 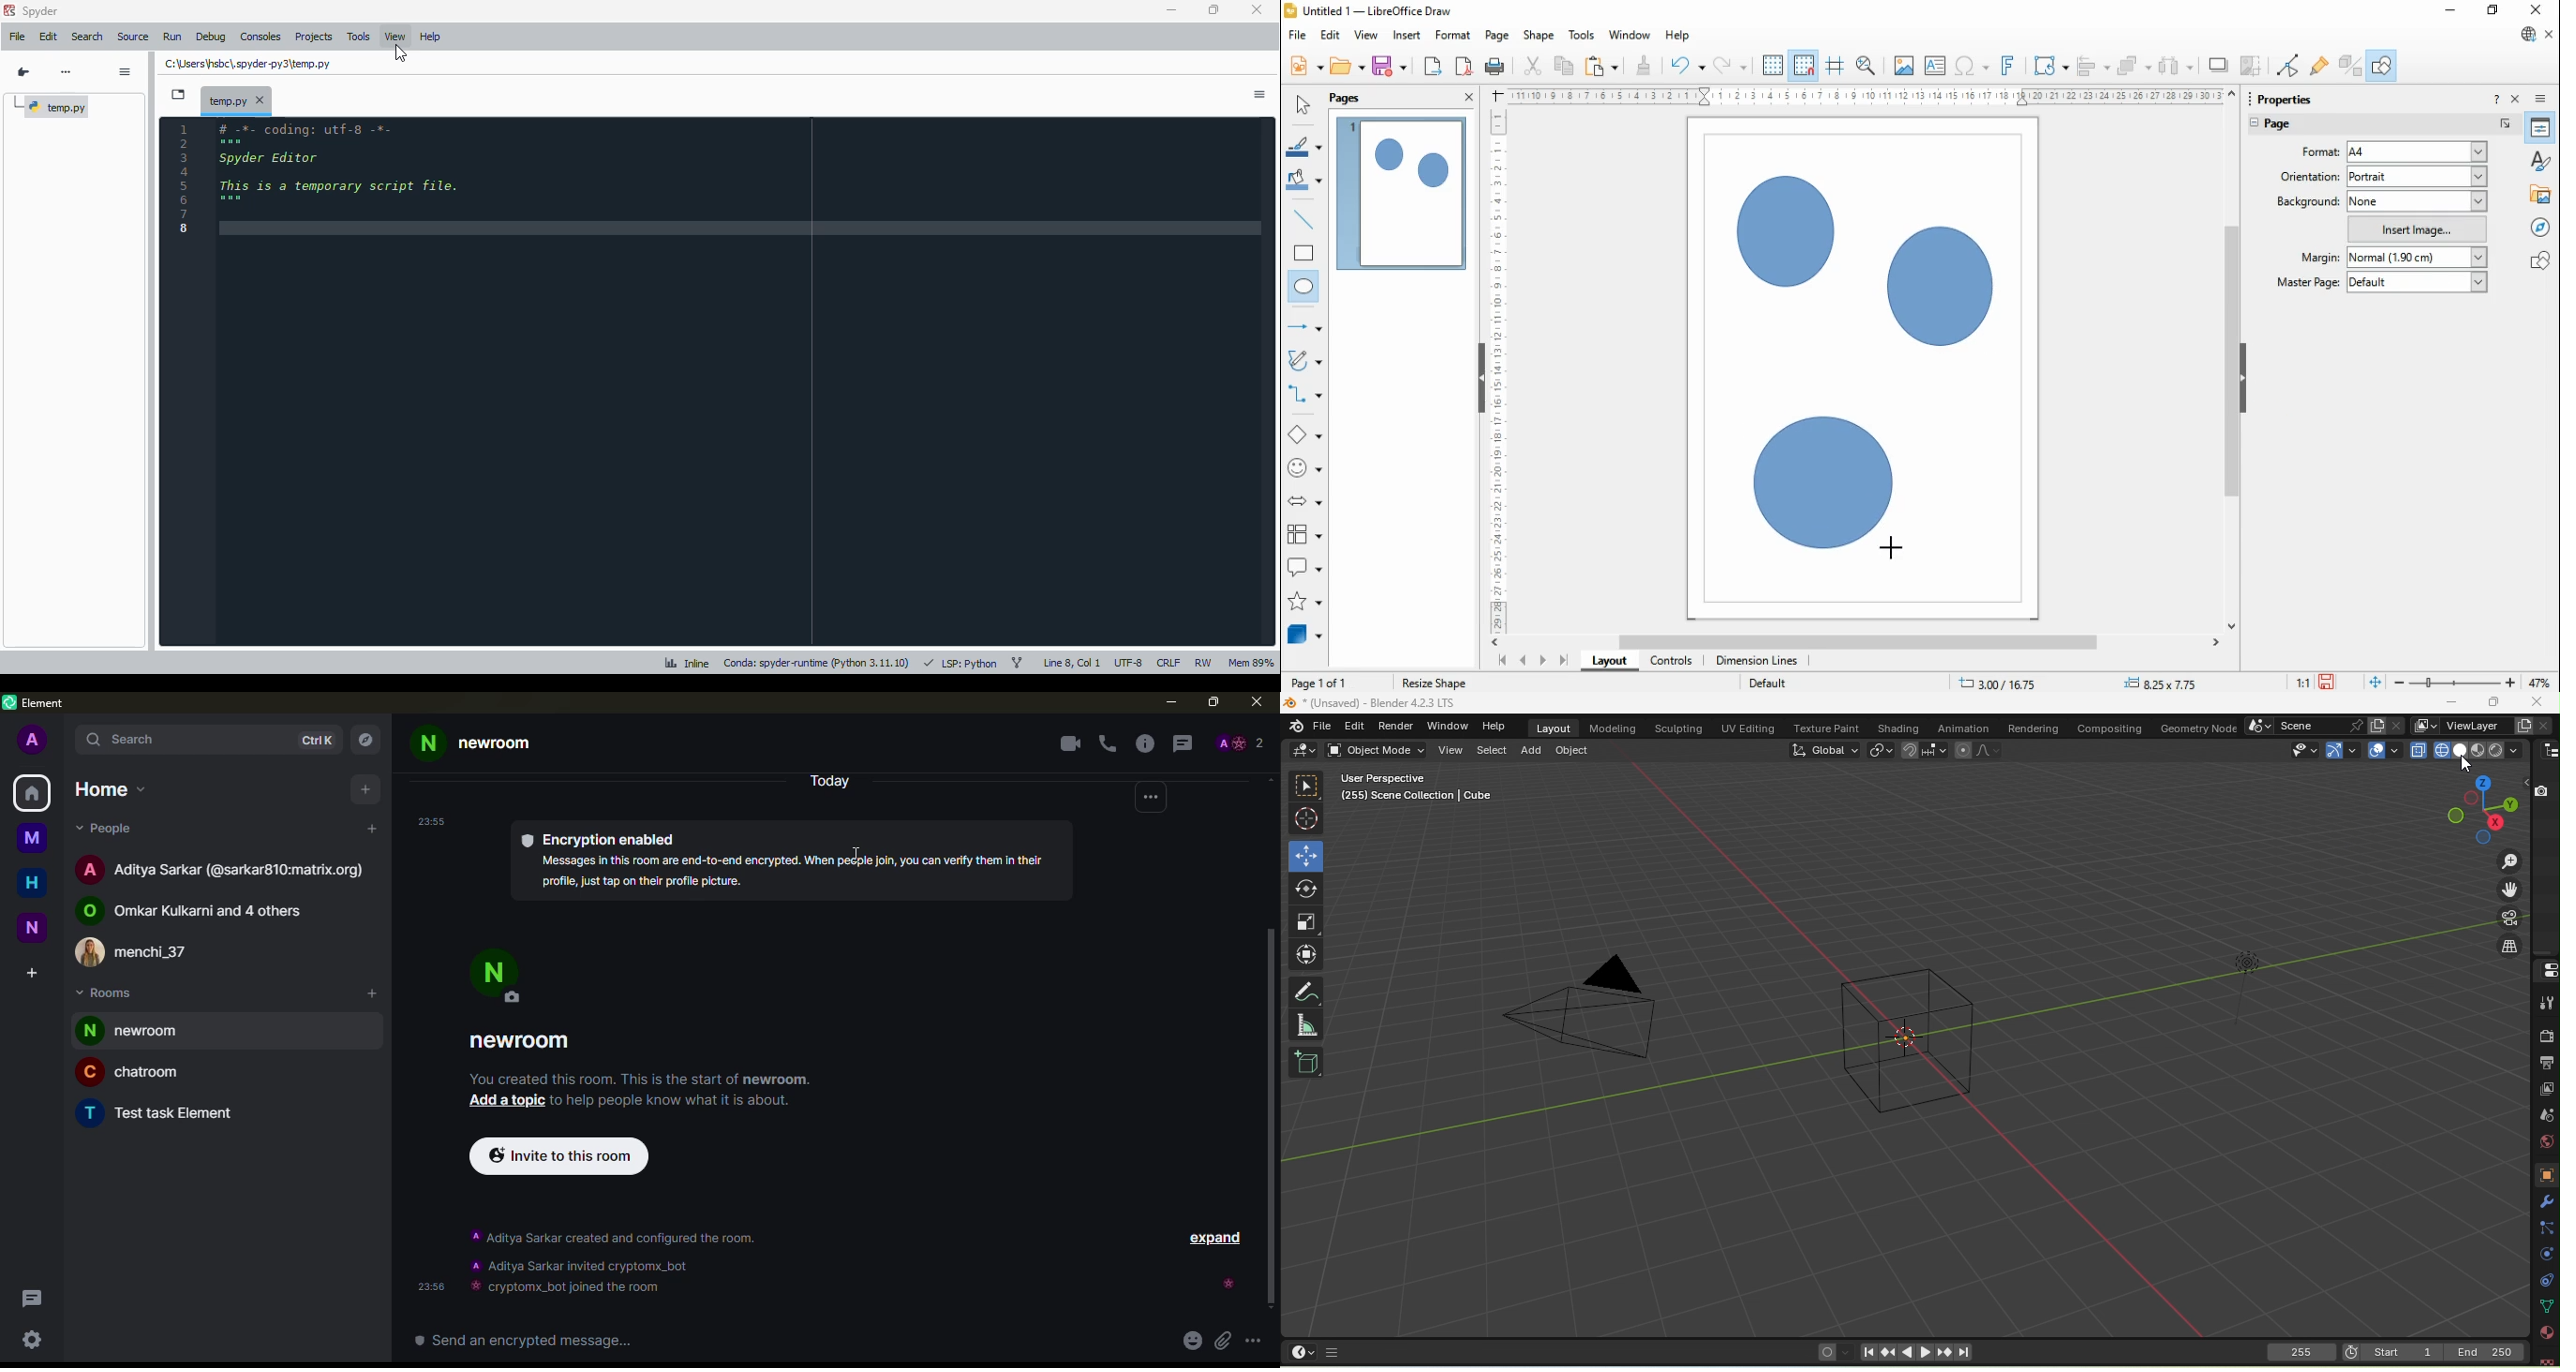 What do you see at coordinates (2506, 124) in the screenshot?
I see `more options` at bounding box center [2506, 124].